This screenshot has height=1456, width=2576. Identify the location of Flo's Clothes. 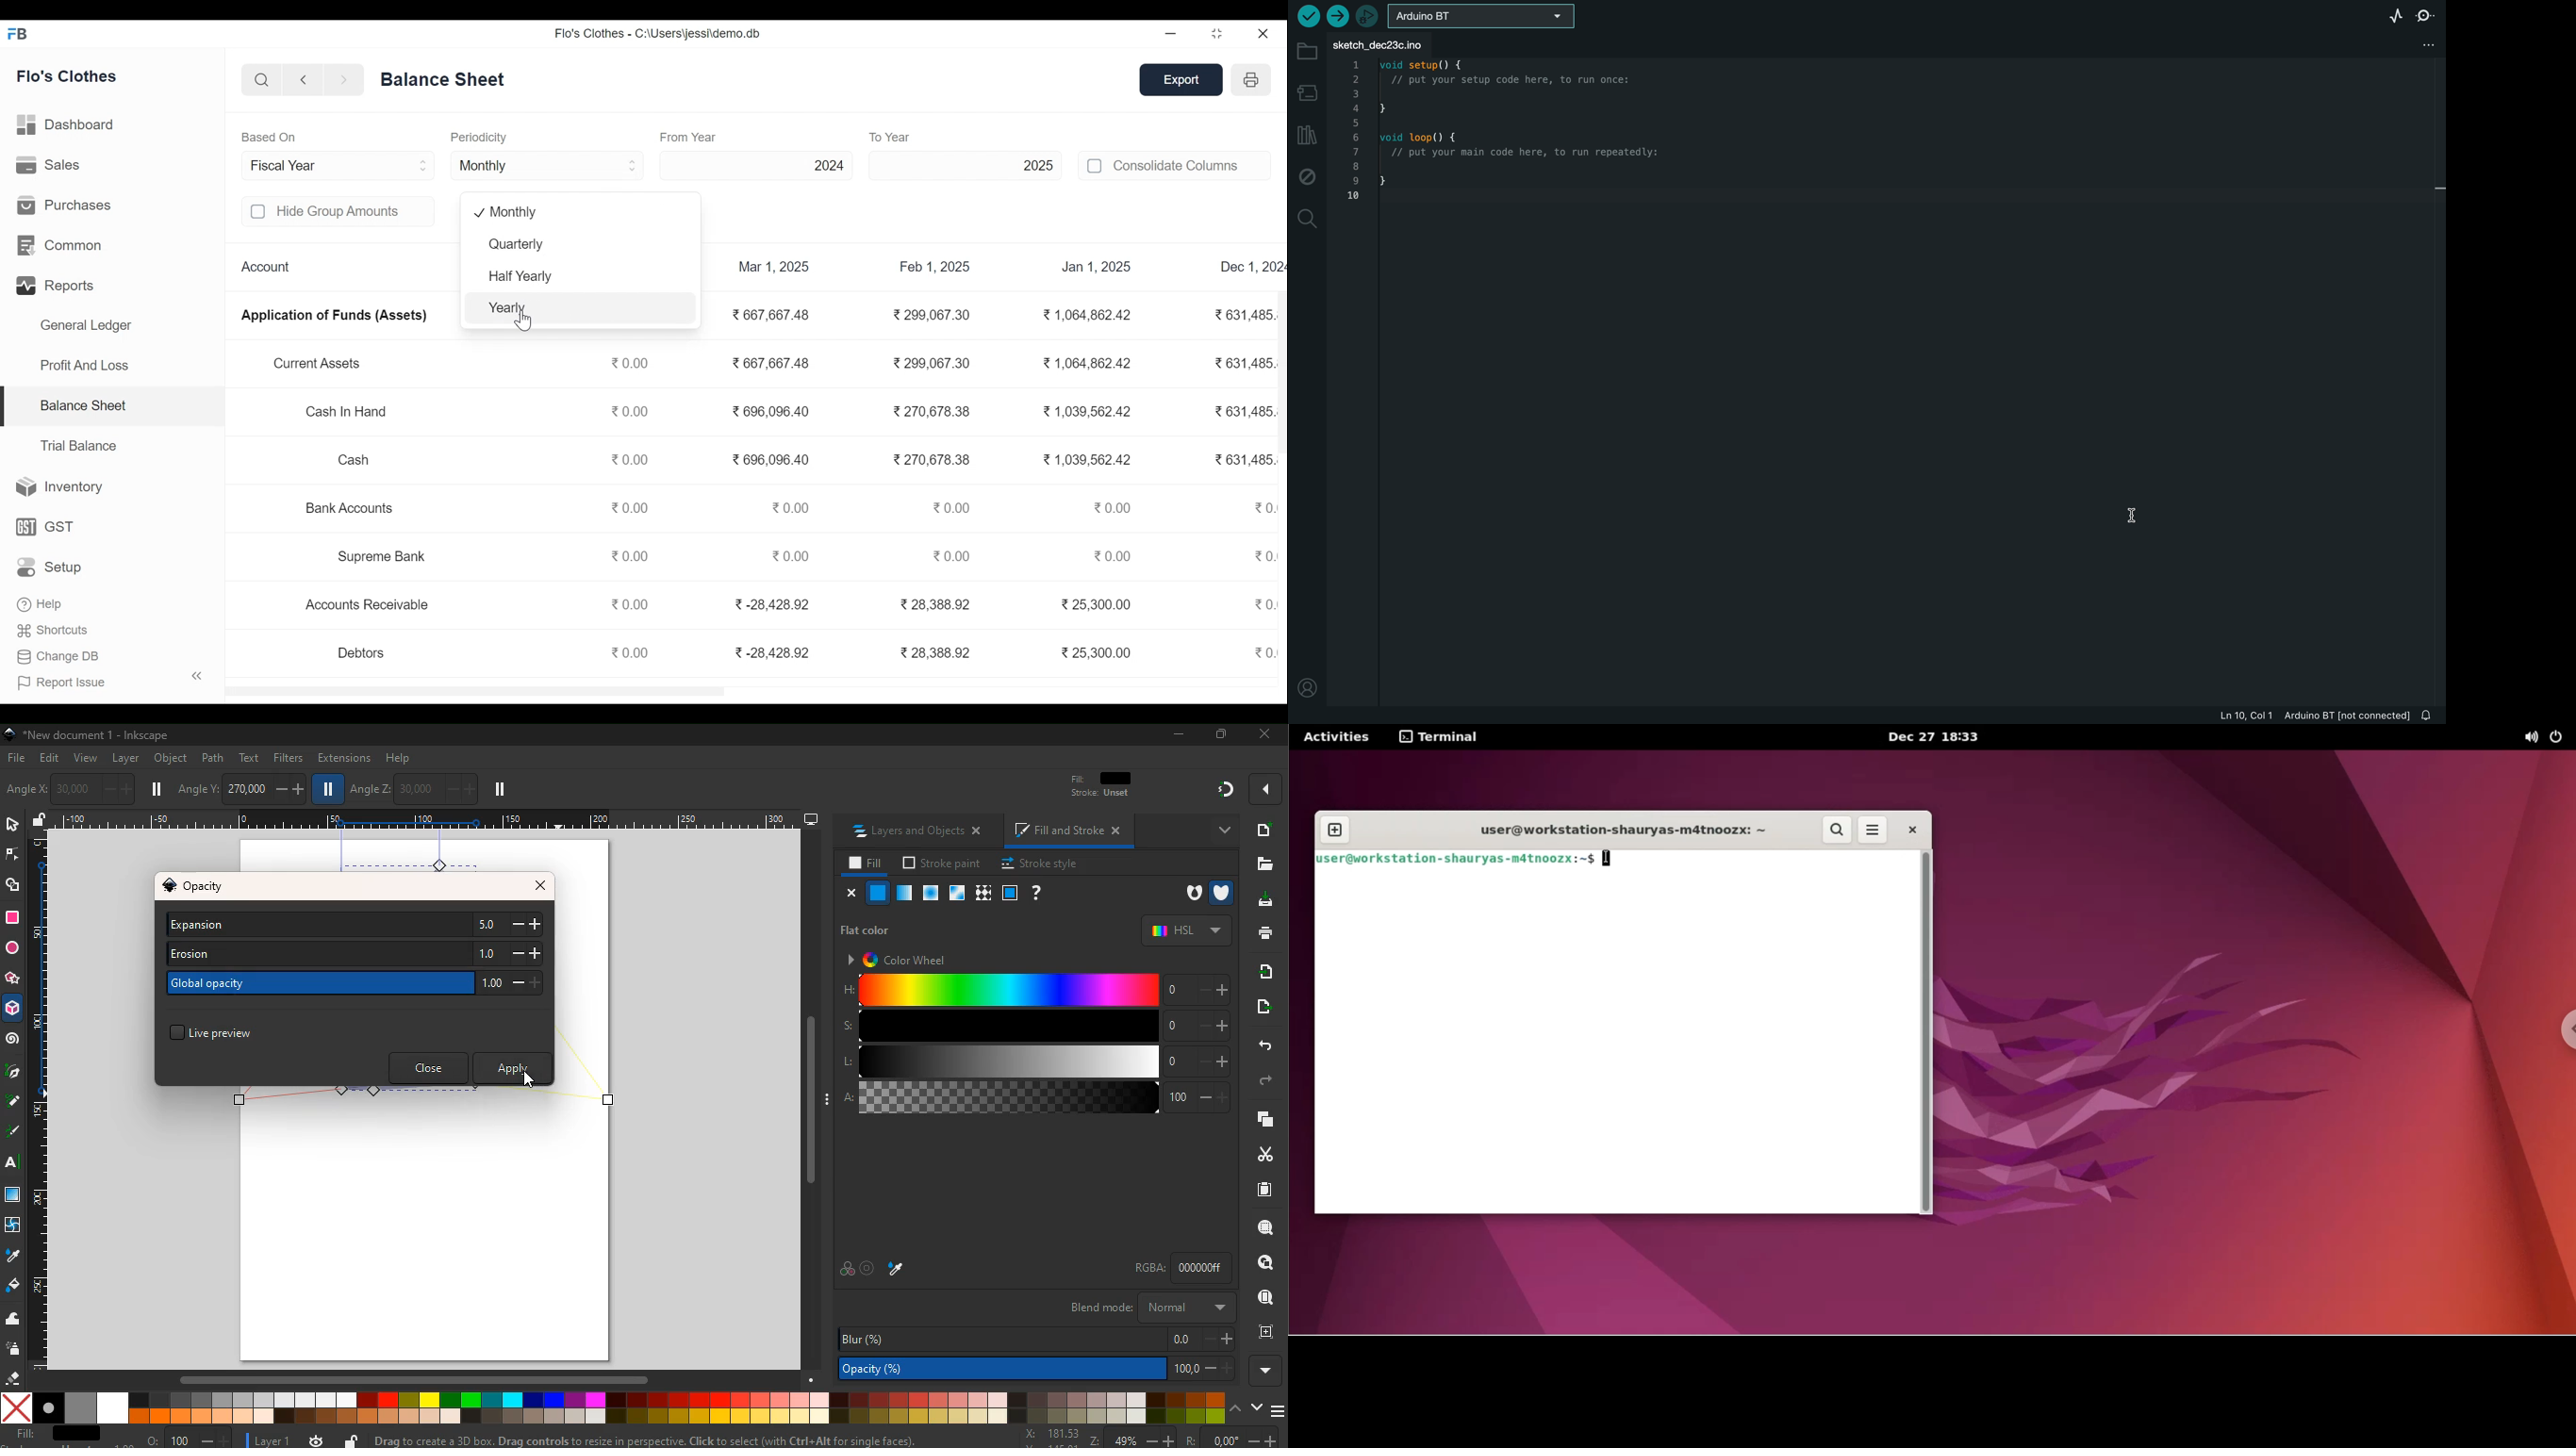
(68, 78).